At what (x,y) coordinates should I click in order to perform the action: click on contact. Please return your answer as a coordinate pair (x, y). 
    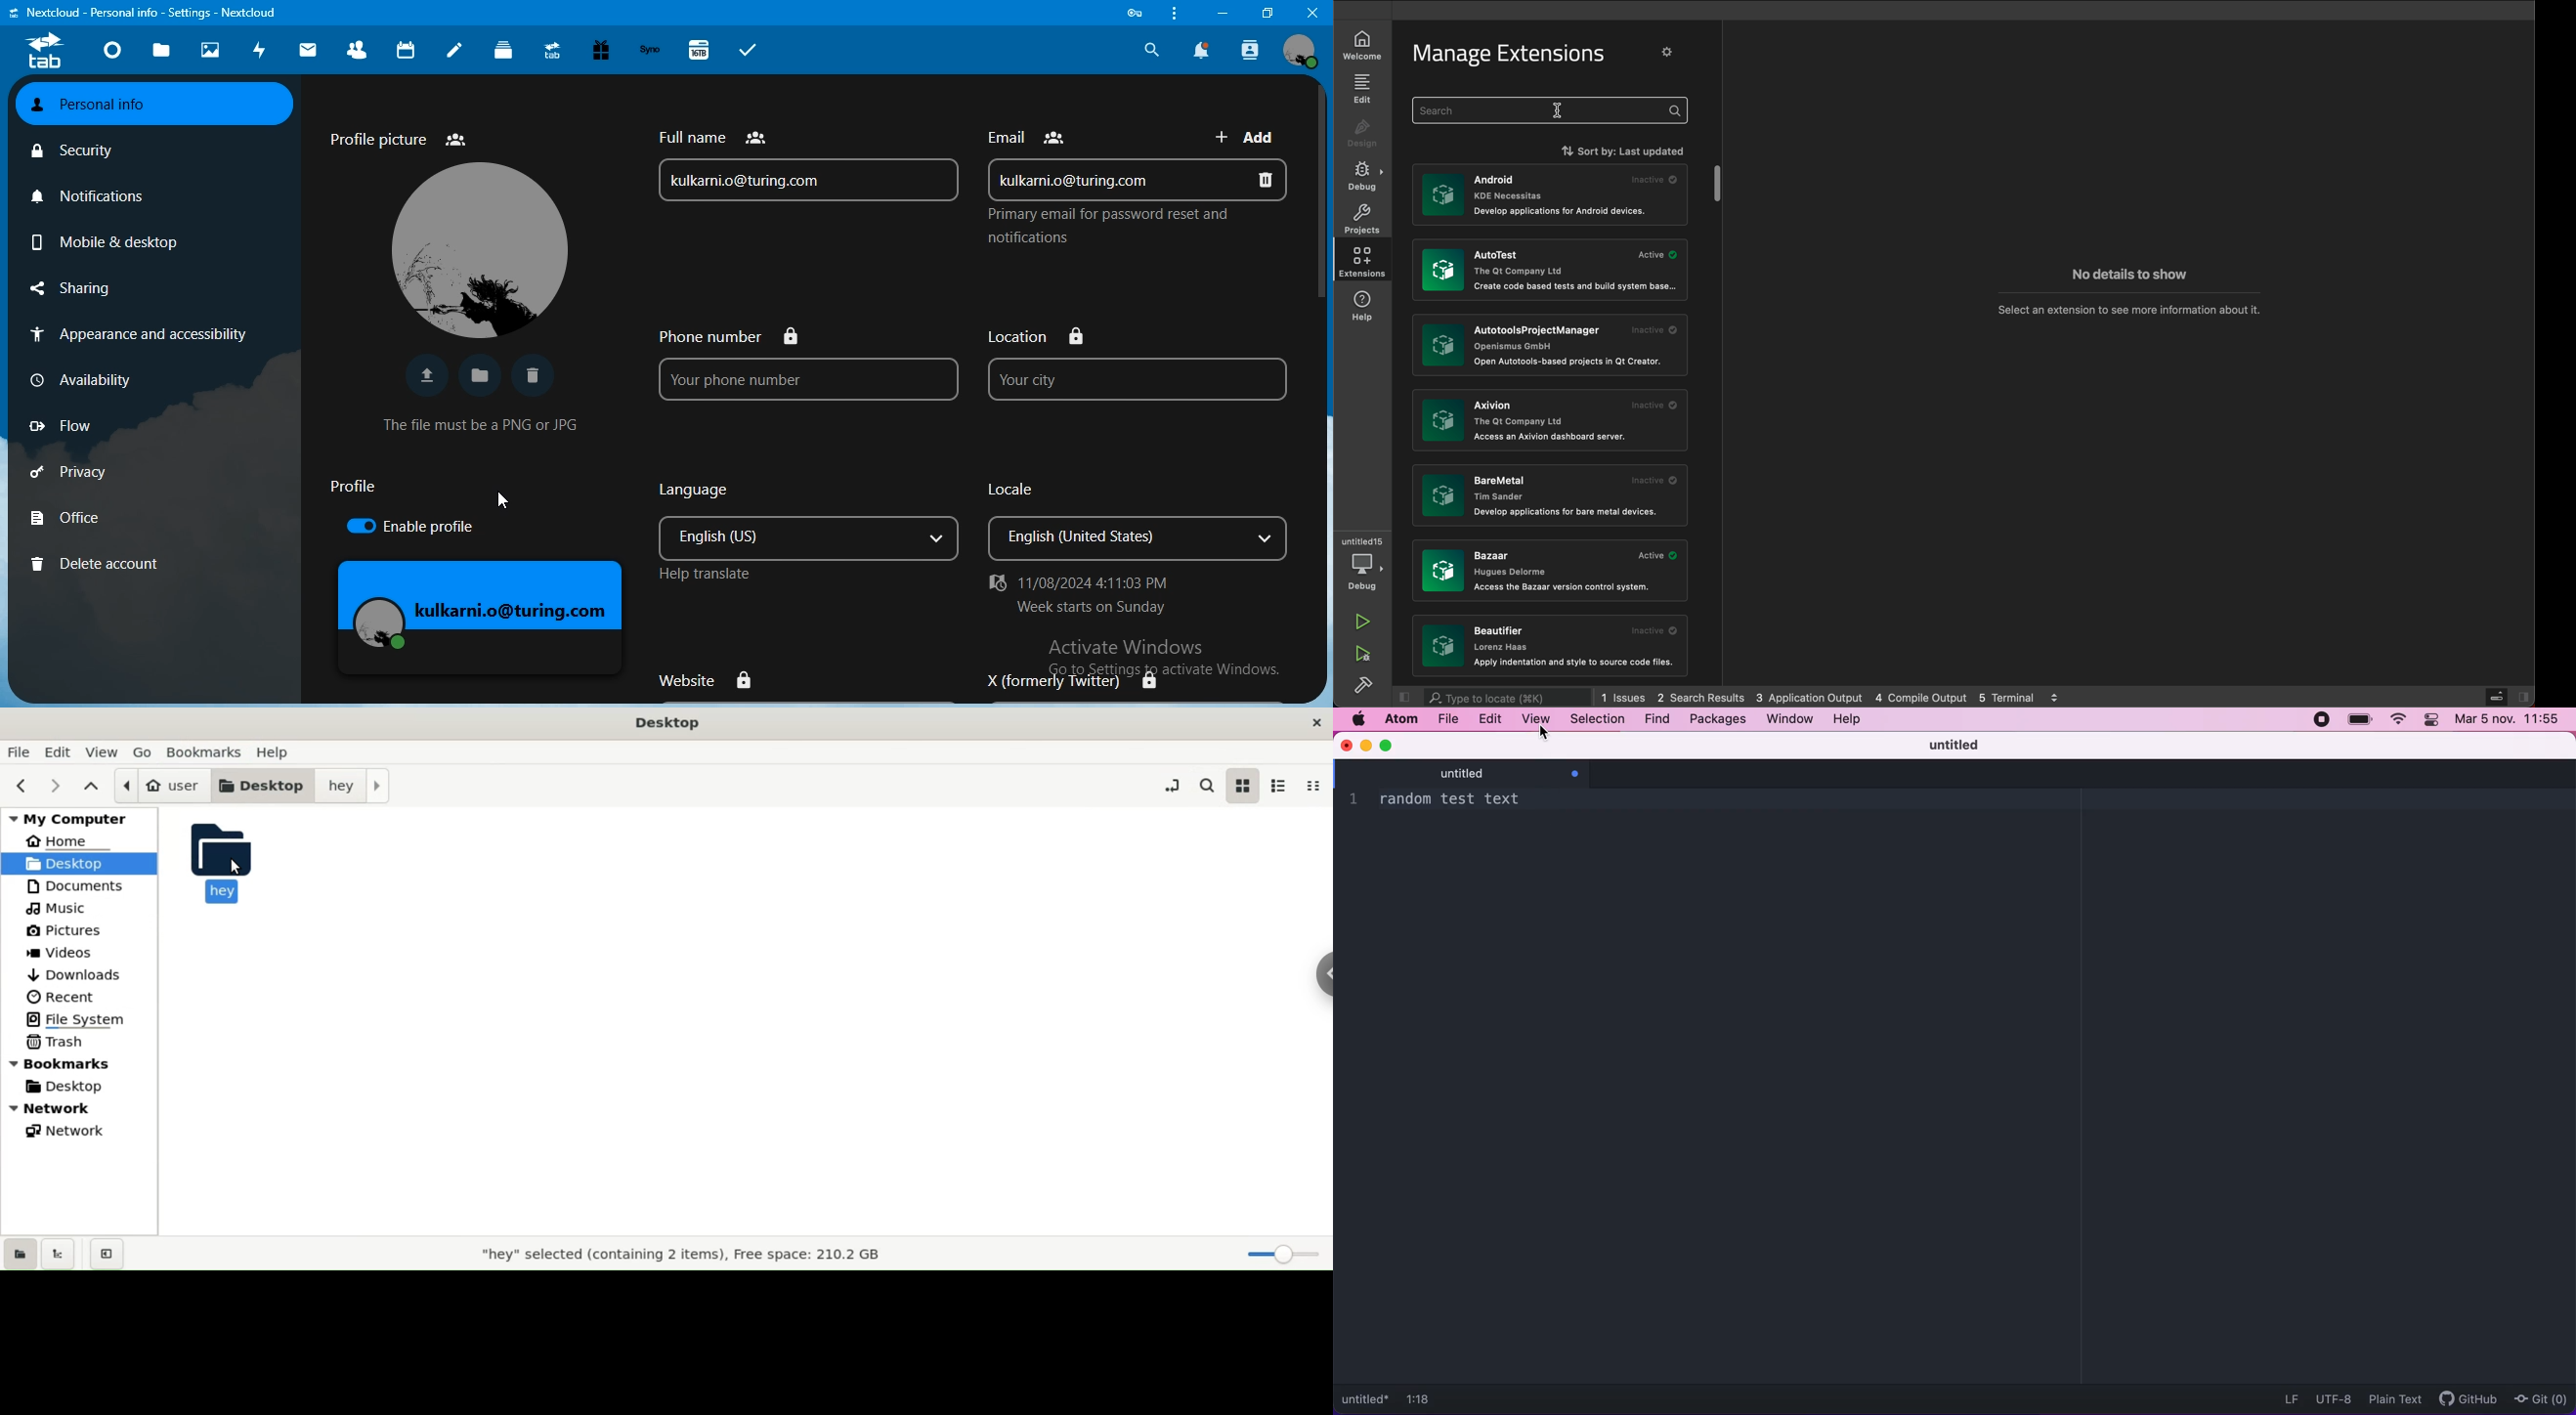
    Looking at the image, I should click on (358, 49).